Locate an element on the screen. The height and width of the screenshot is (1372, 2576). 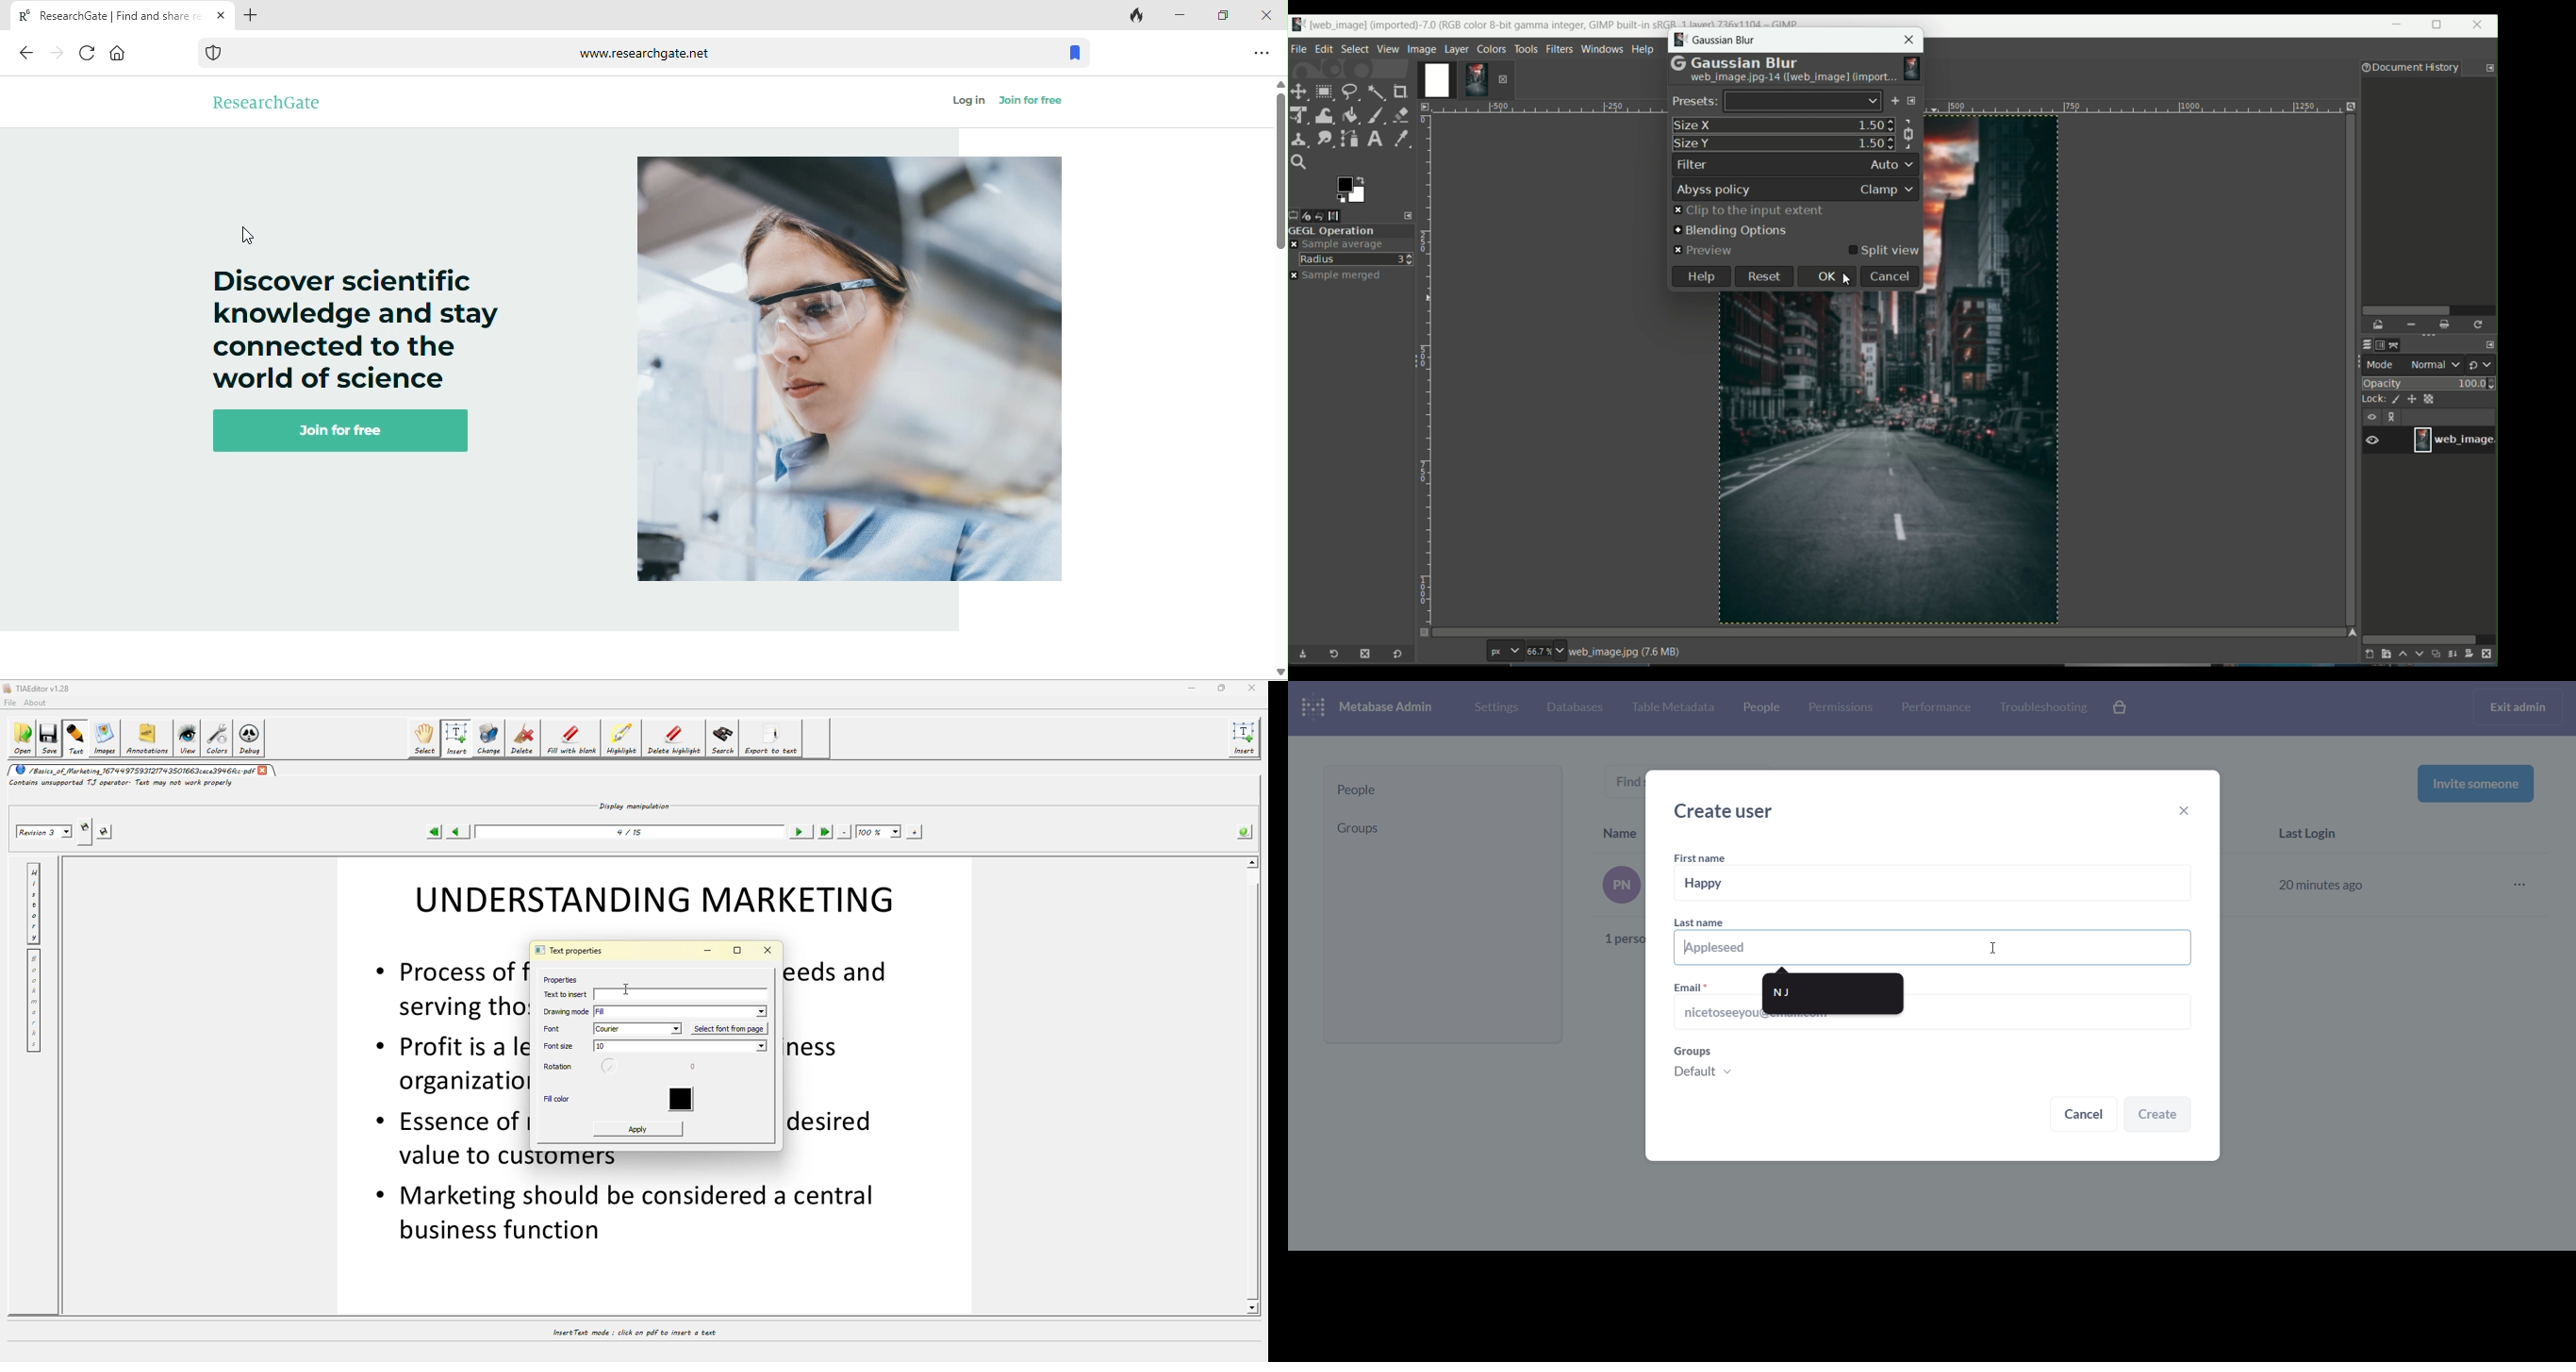
options is located at coordinates (2395, 418).